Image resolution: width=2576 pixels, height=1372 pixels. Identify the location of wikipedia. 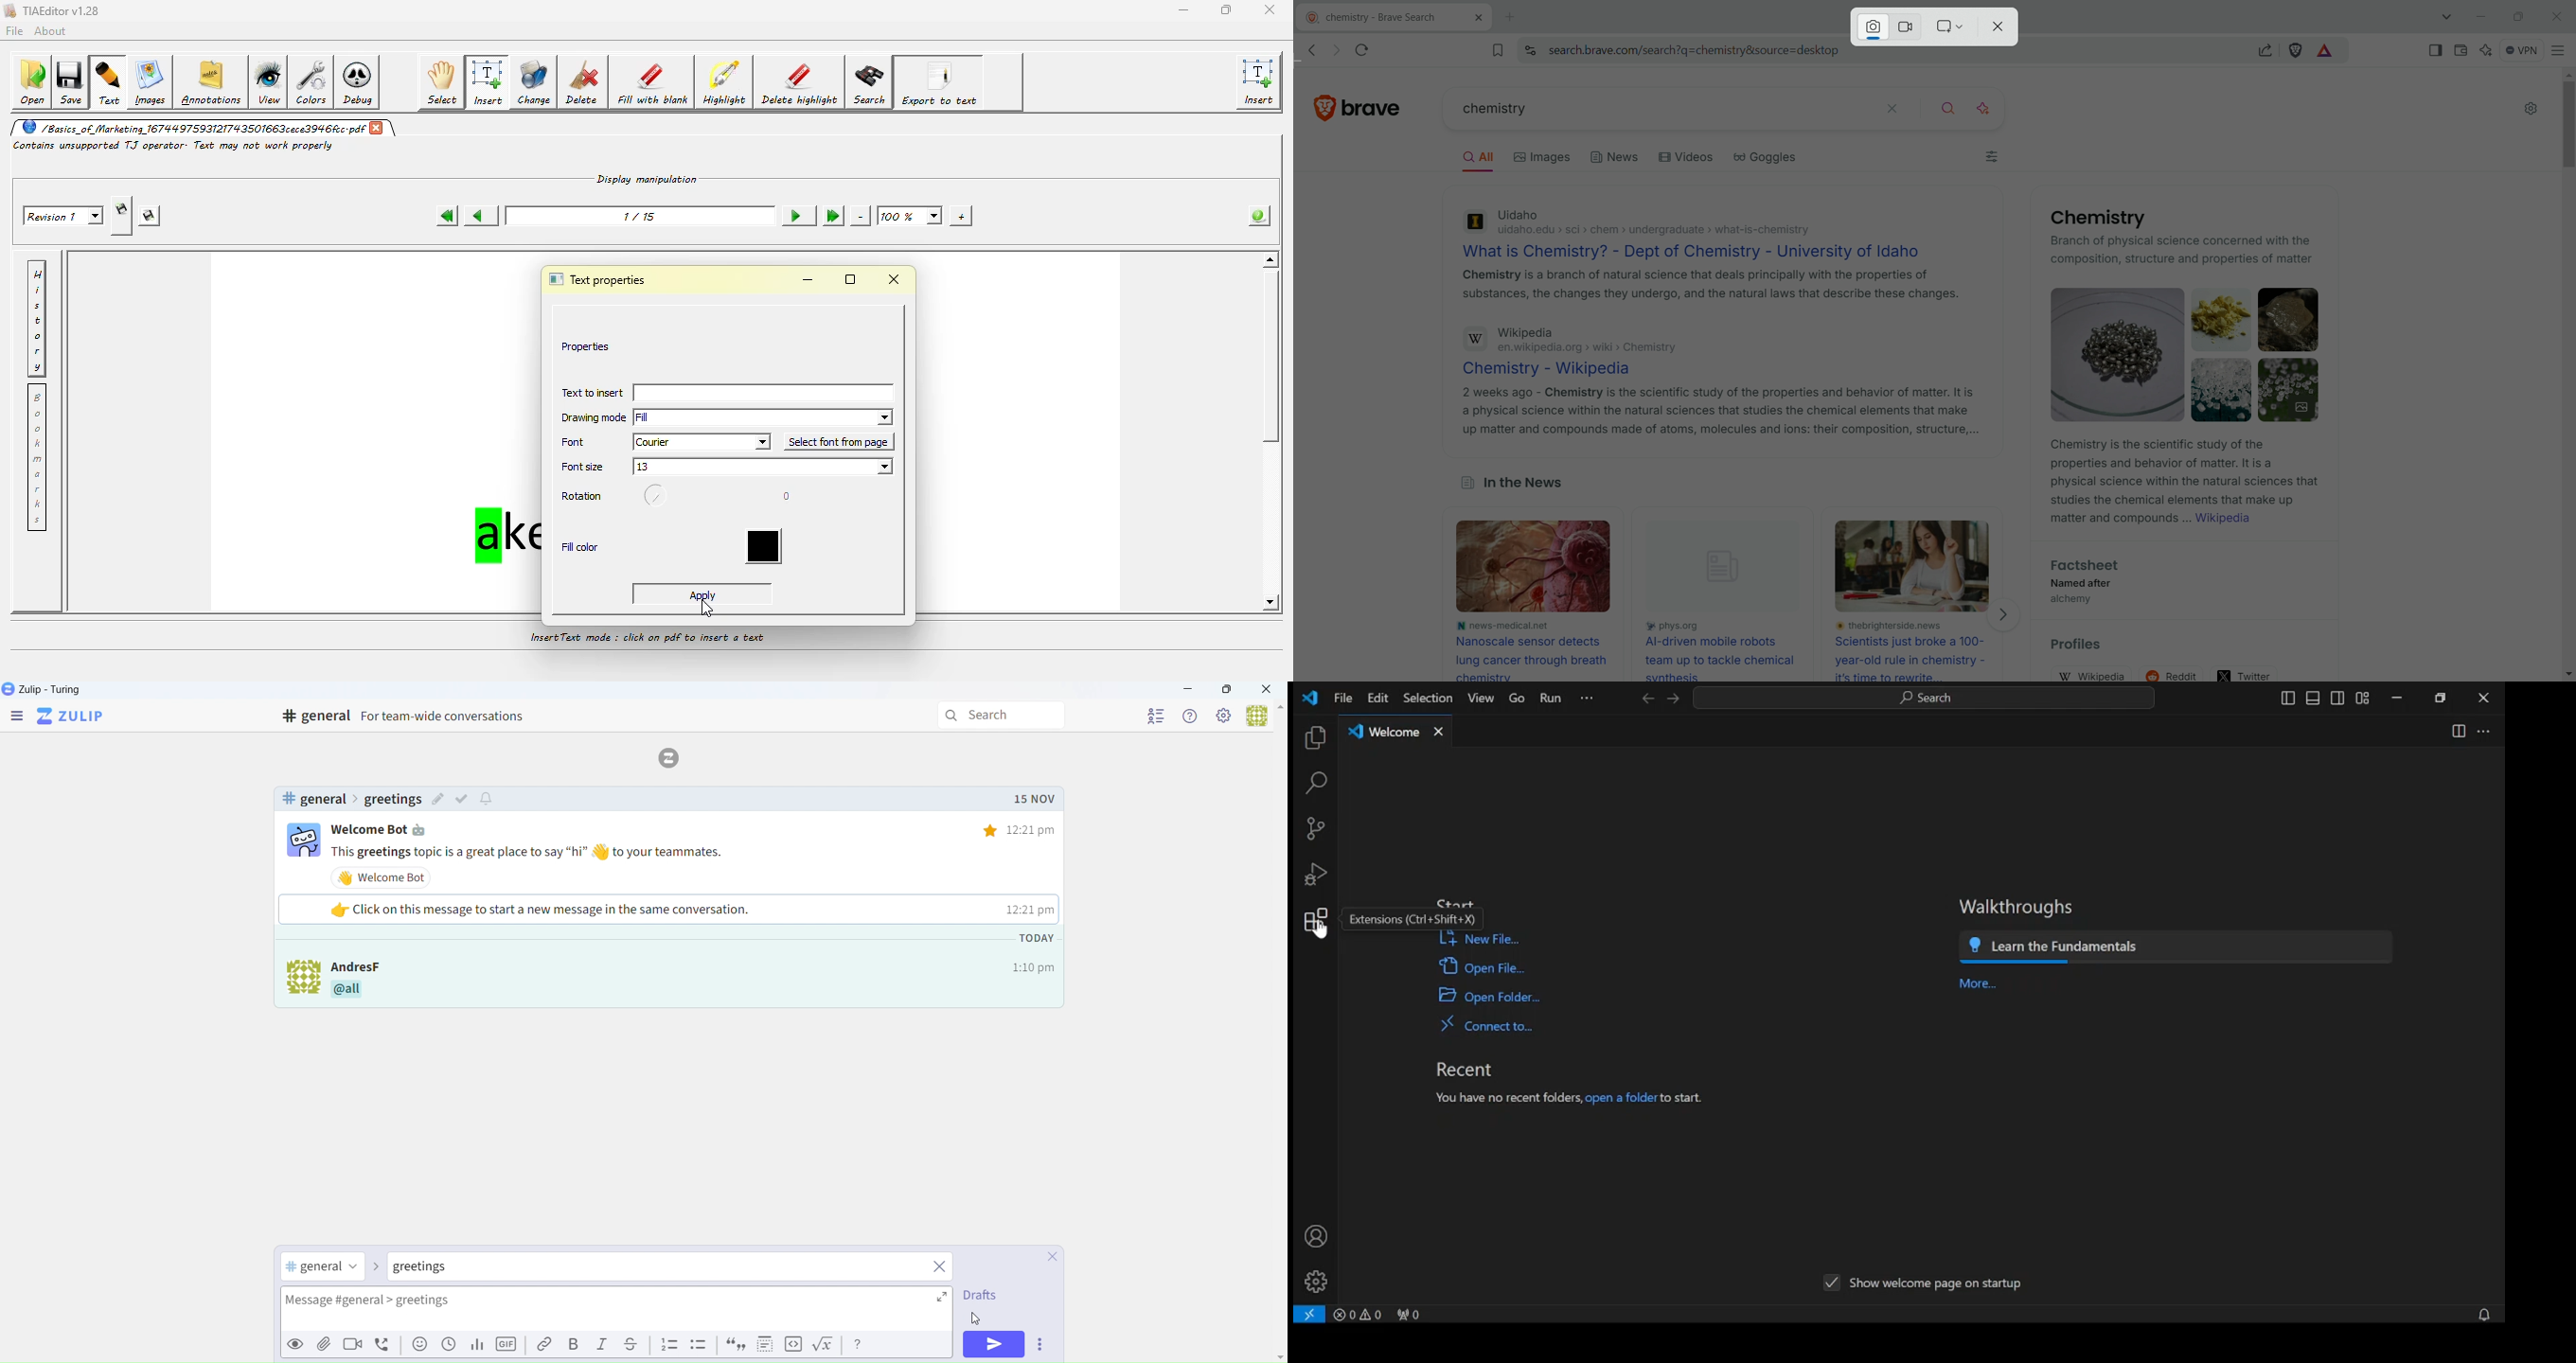
(2096, 674).